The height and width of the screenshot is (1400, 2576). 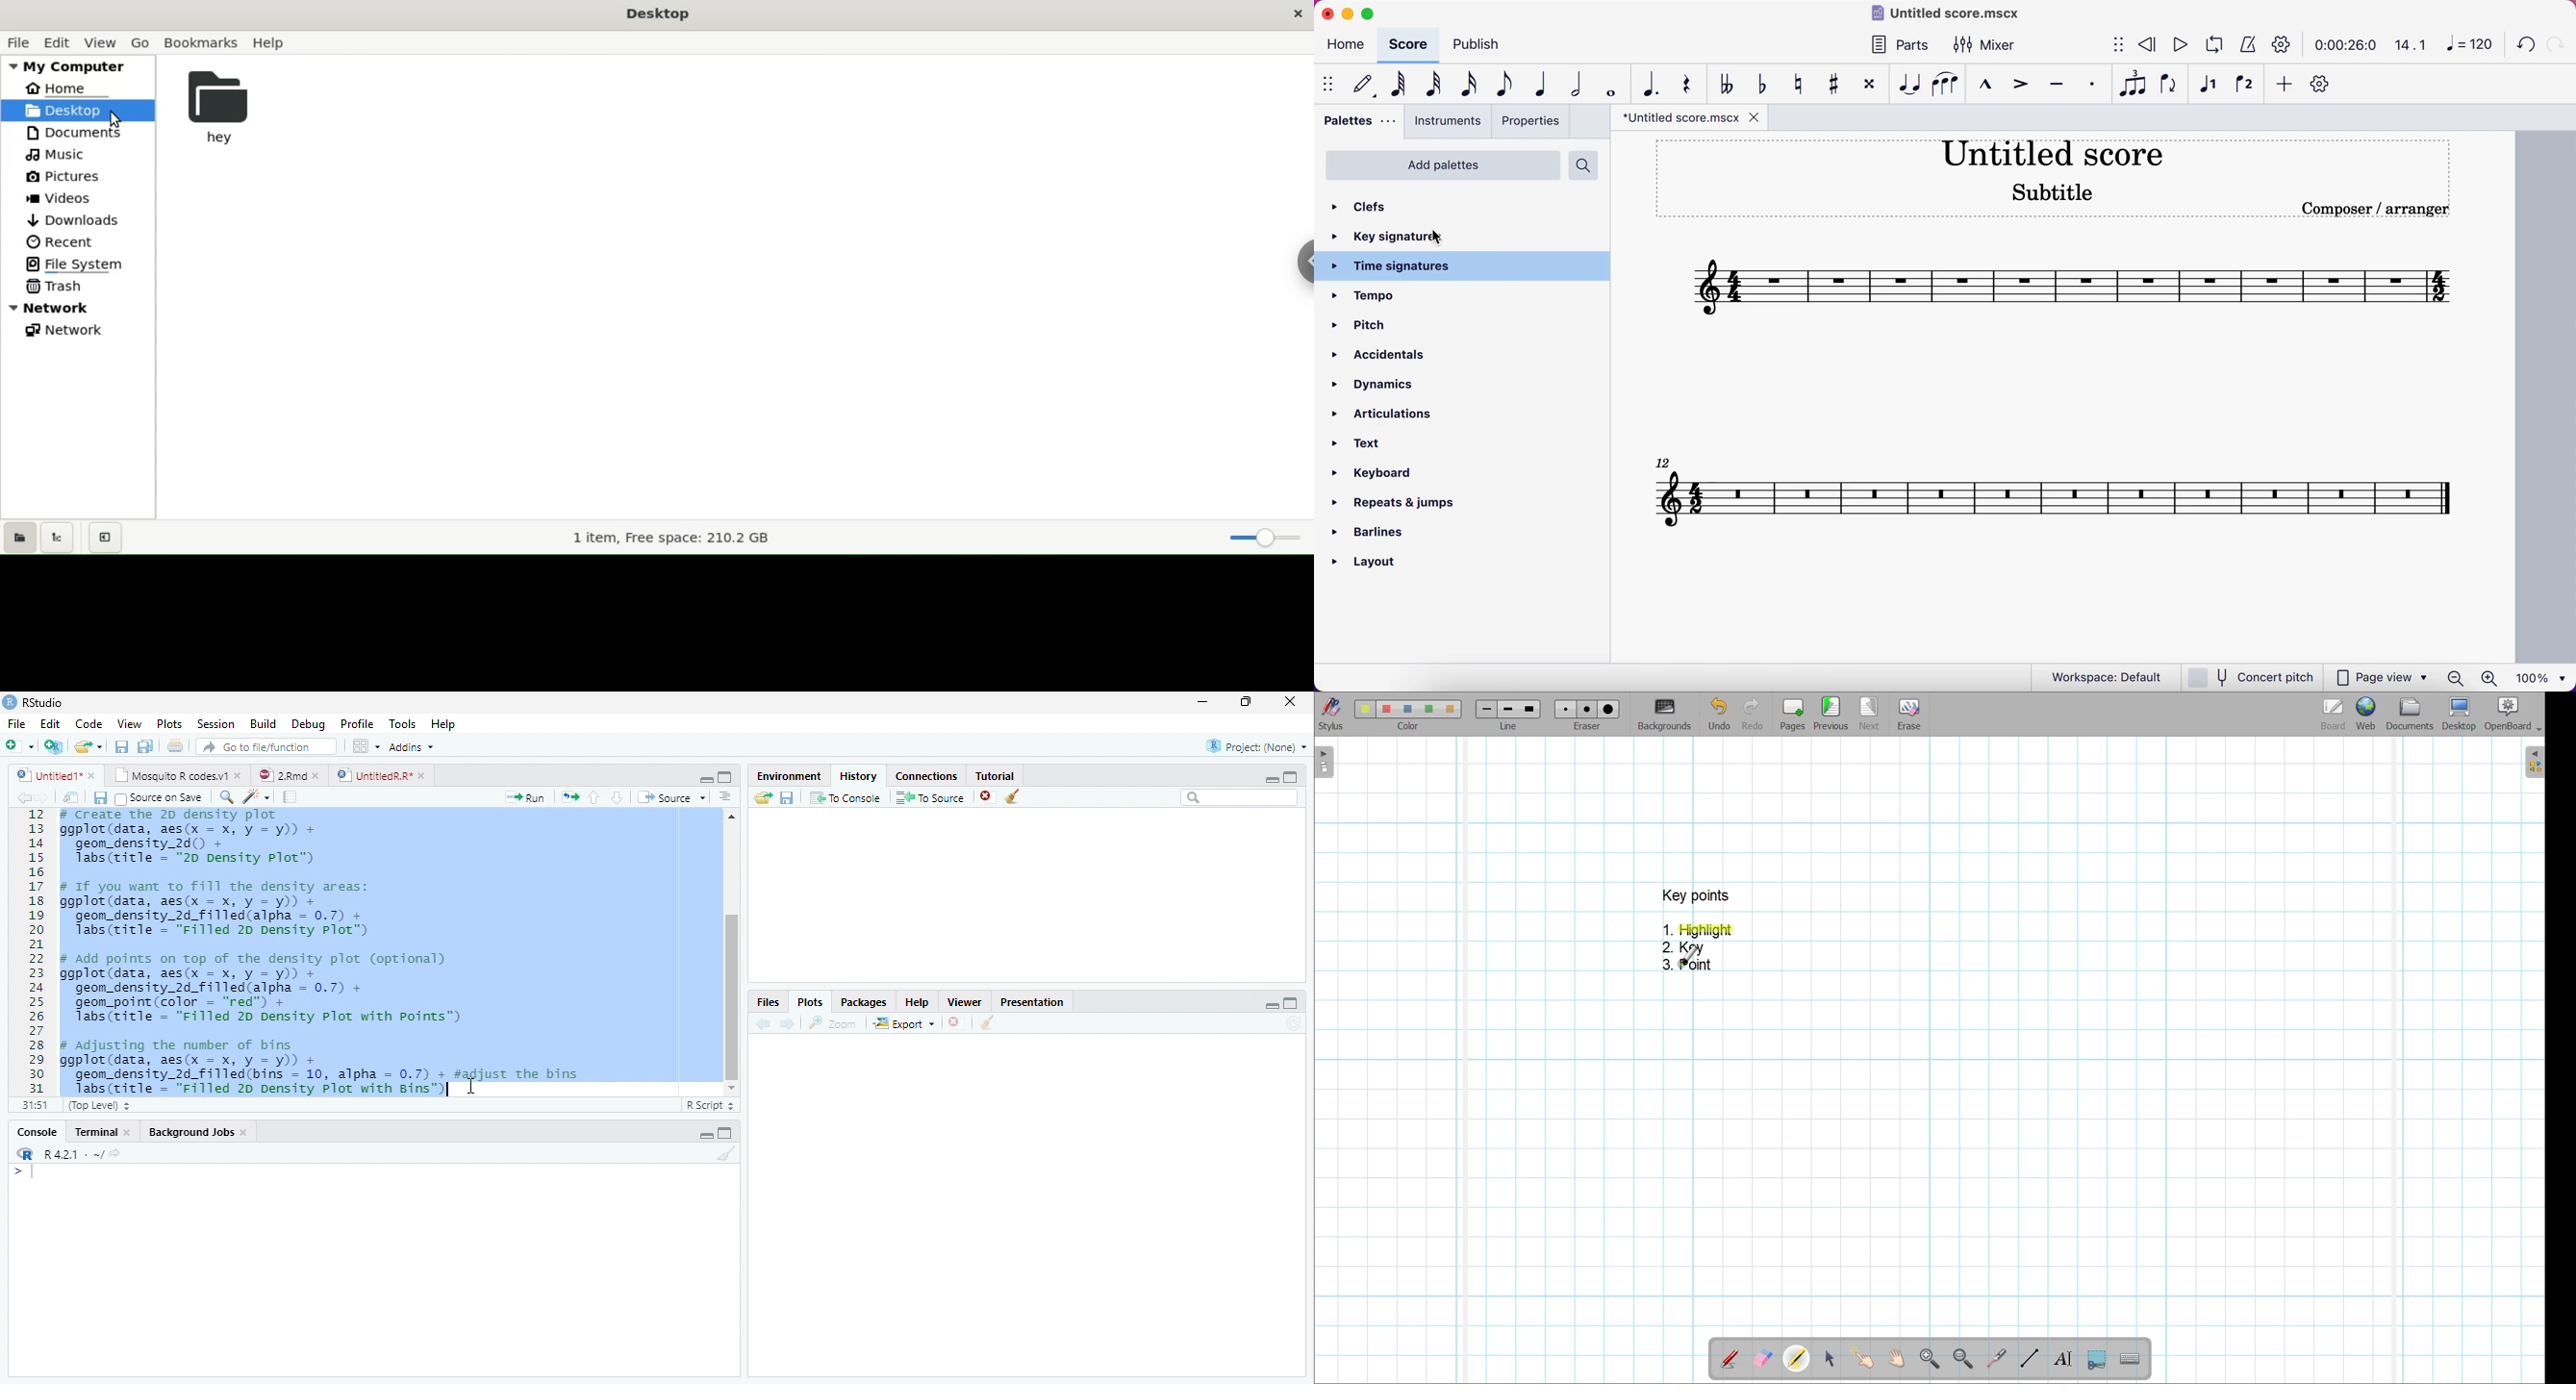 What do you see at coordinates (309, 725) in the screenshot?
I see `Debug` at bounding box center [309, 725].